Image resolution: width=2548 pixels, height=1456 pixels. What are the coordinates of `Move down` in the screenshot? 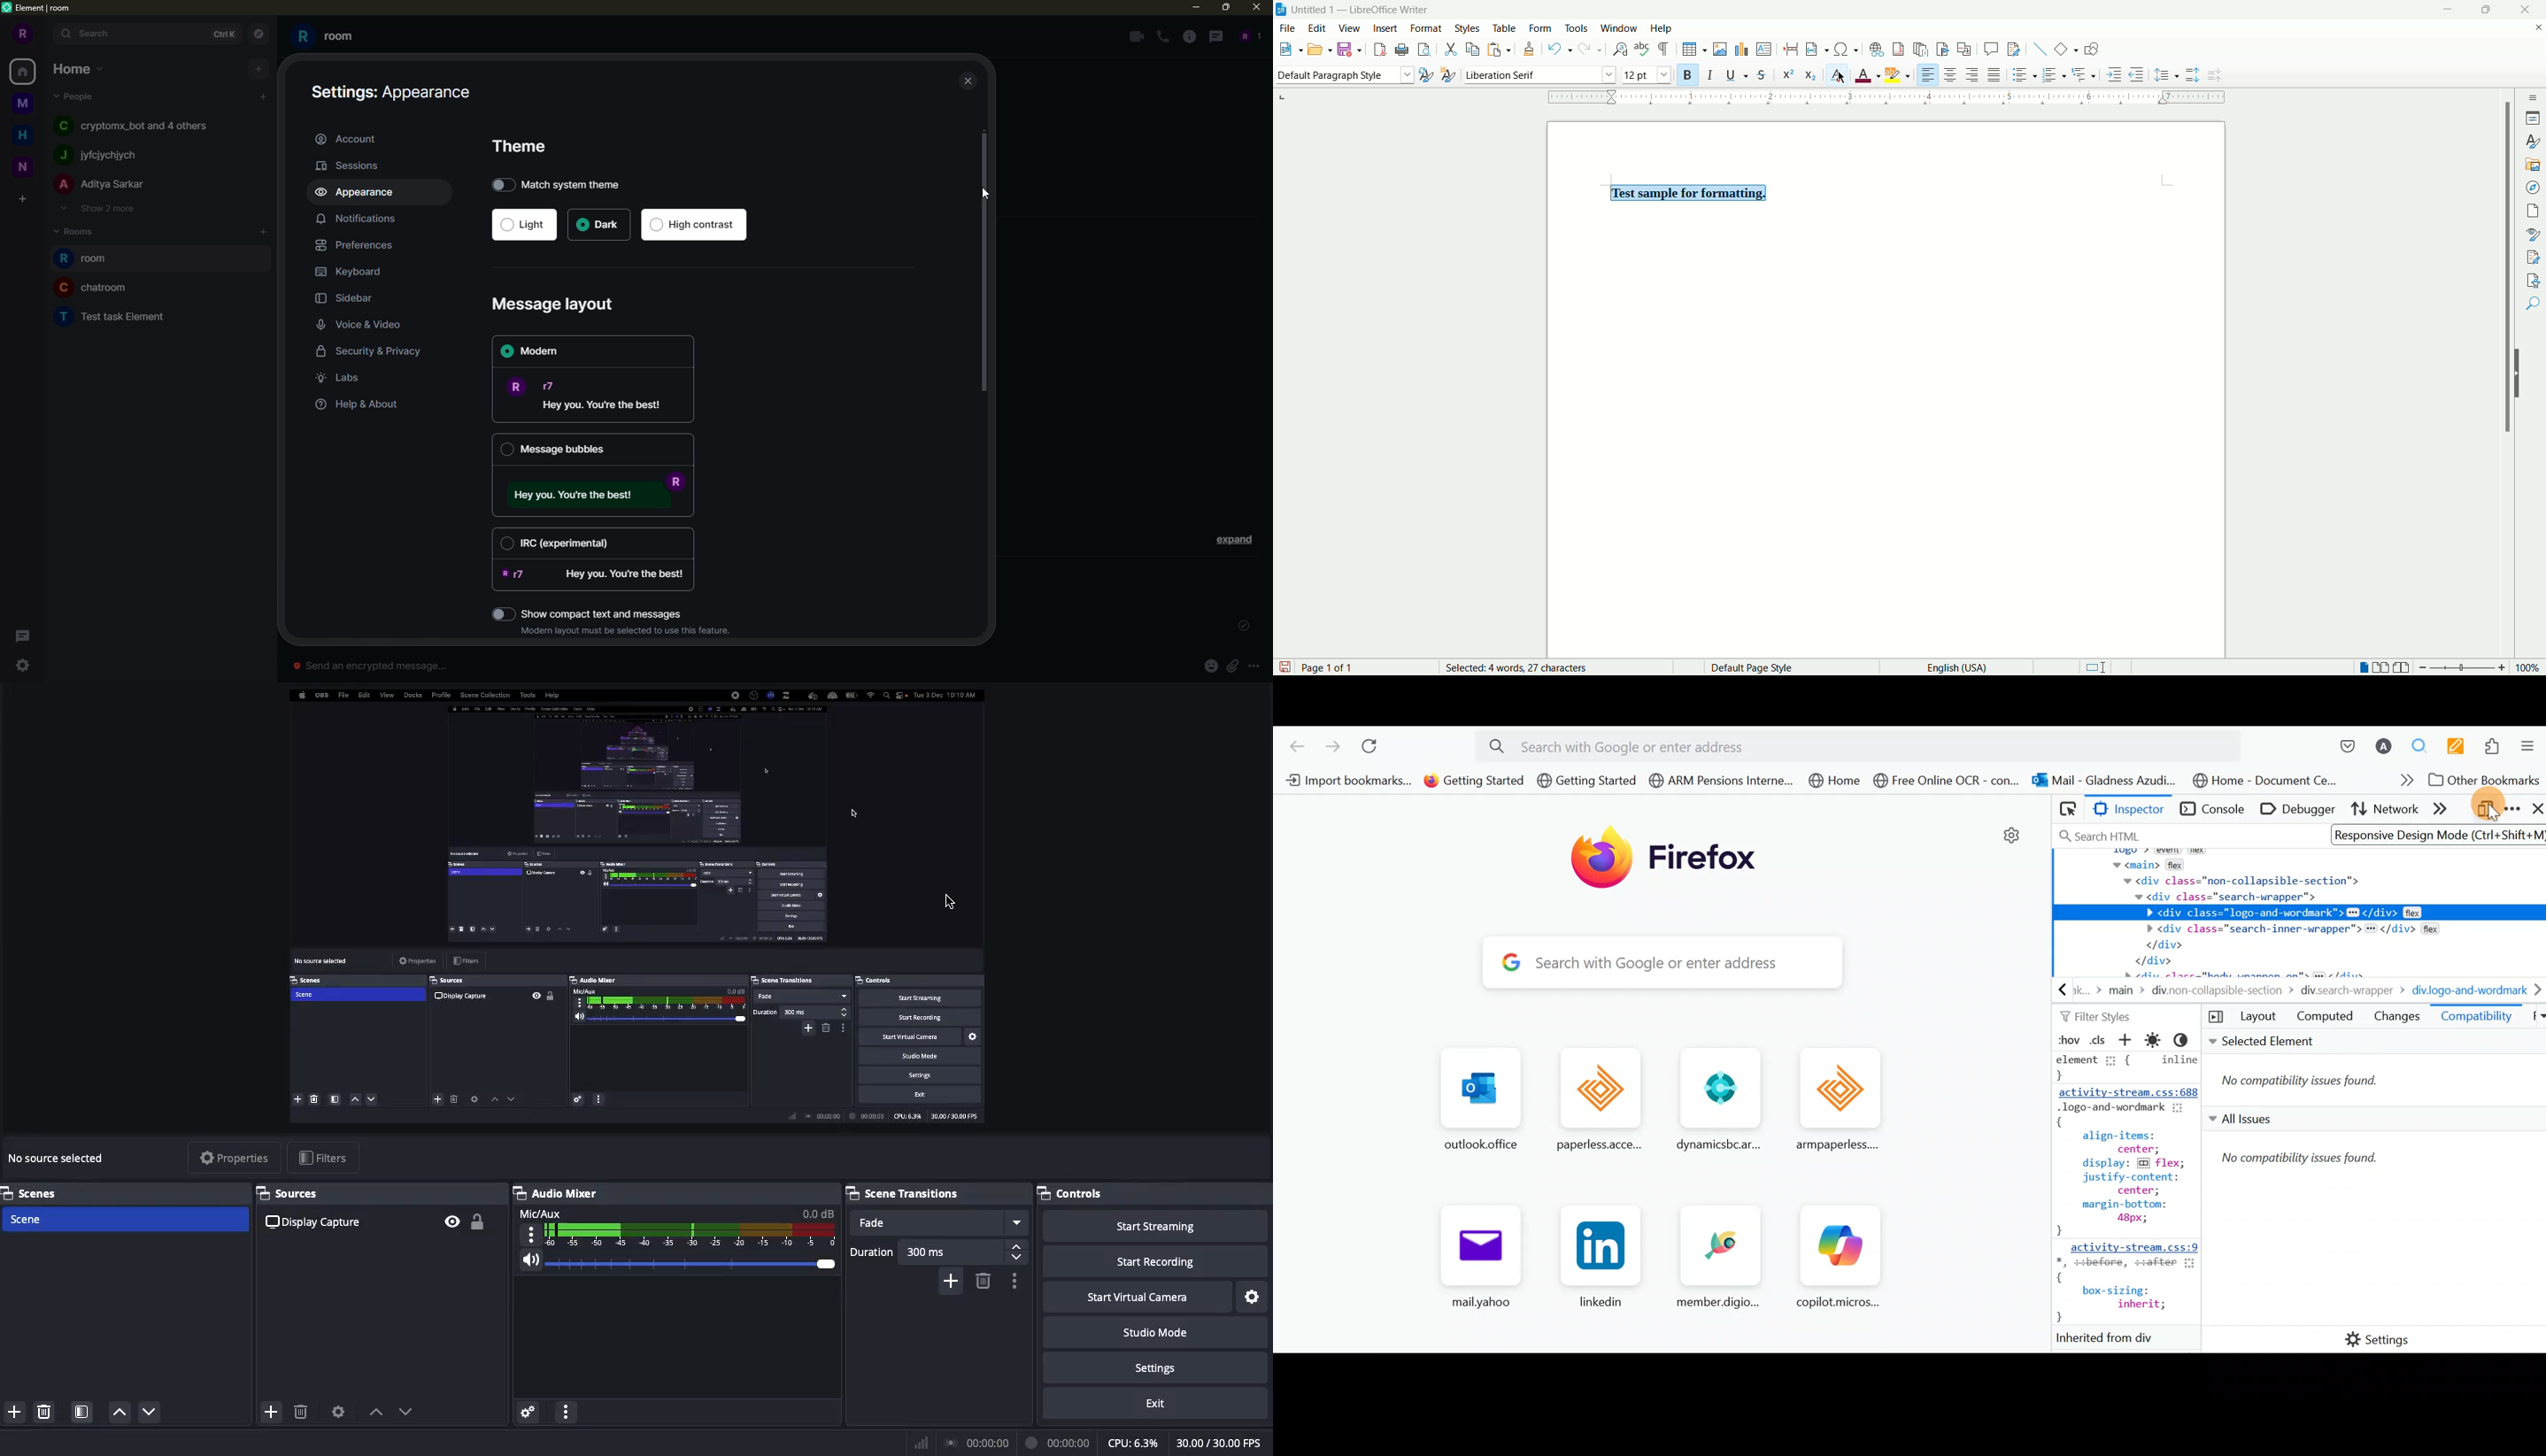 It's located at (150, 1412).